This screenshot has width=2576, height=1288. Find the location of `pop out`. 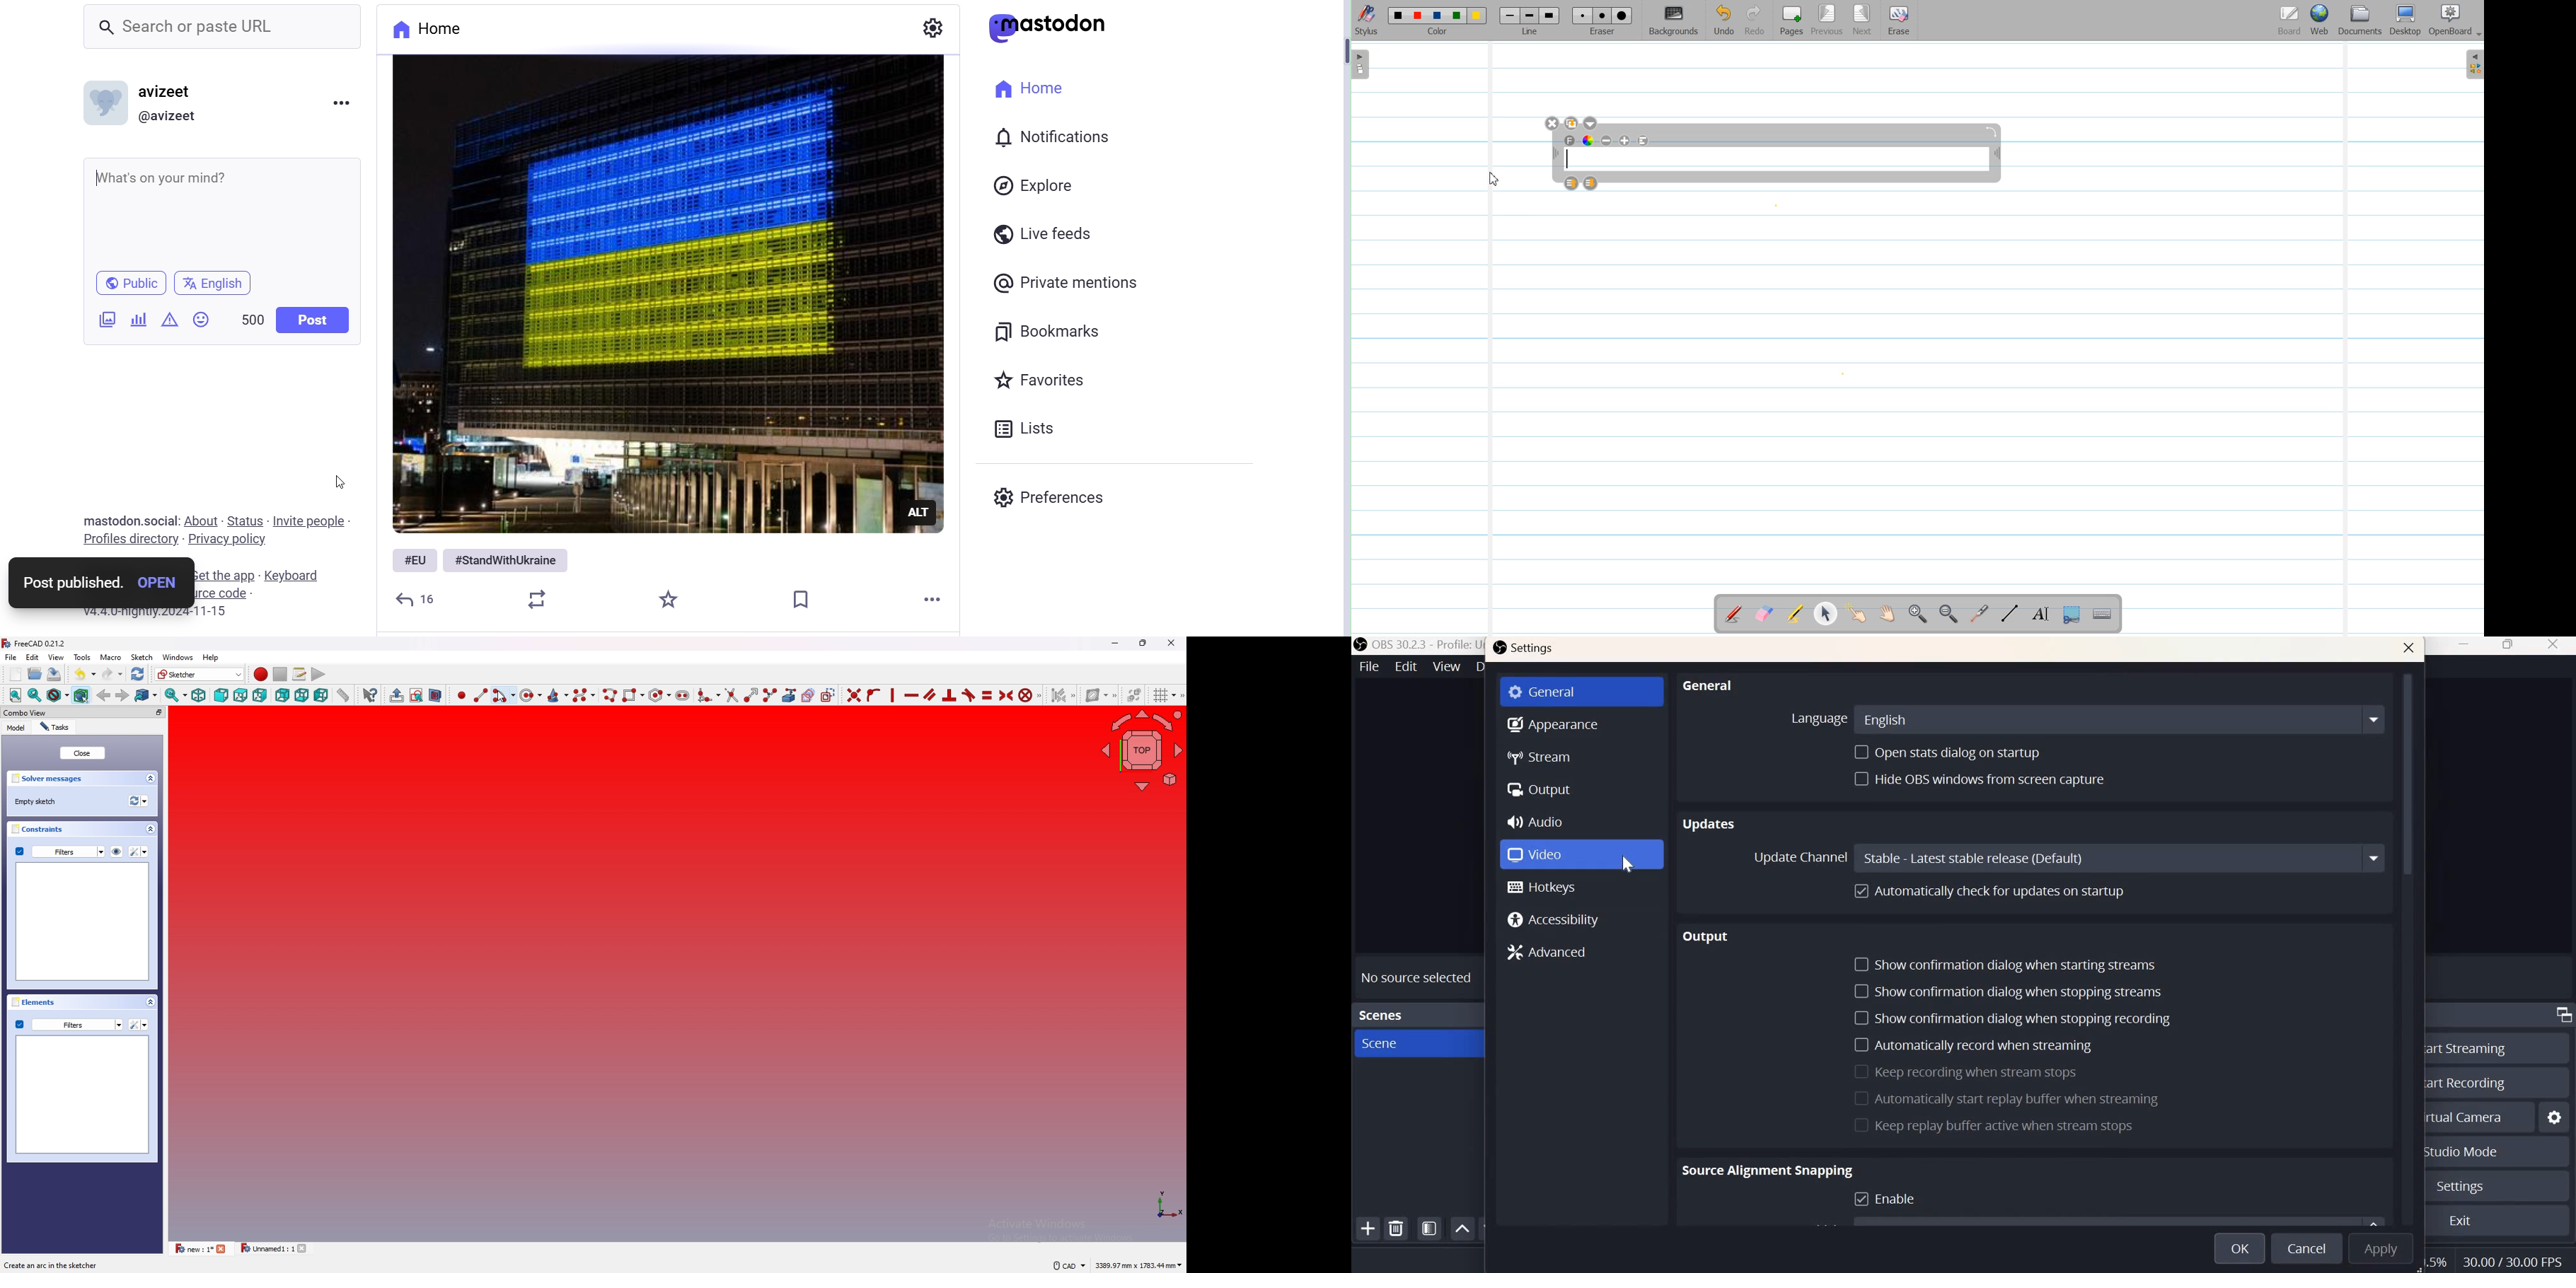

pop out is located at coordinates (159, 713).